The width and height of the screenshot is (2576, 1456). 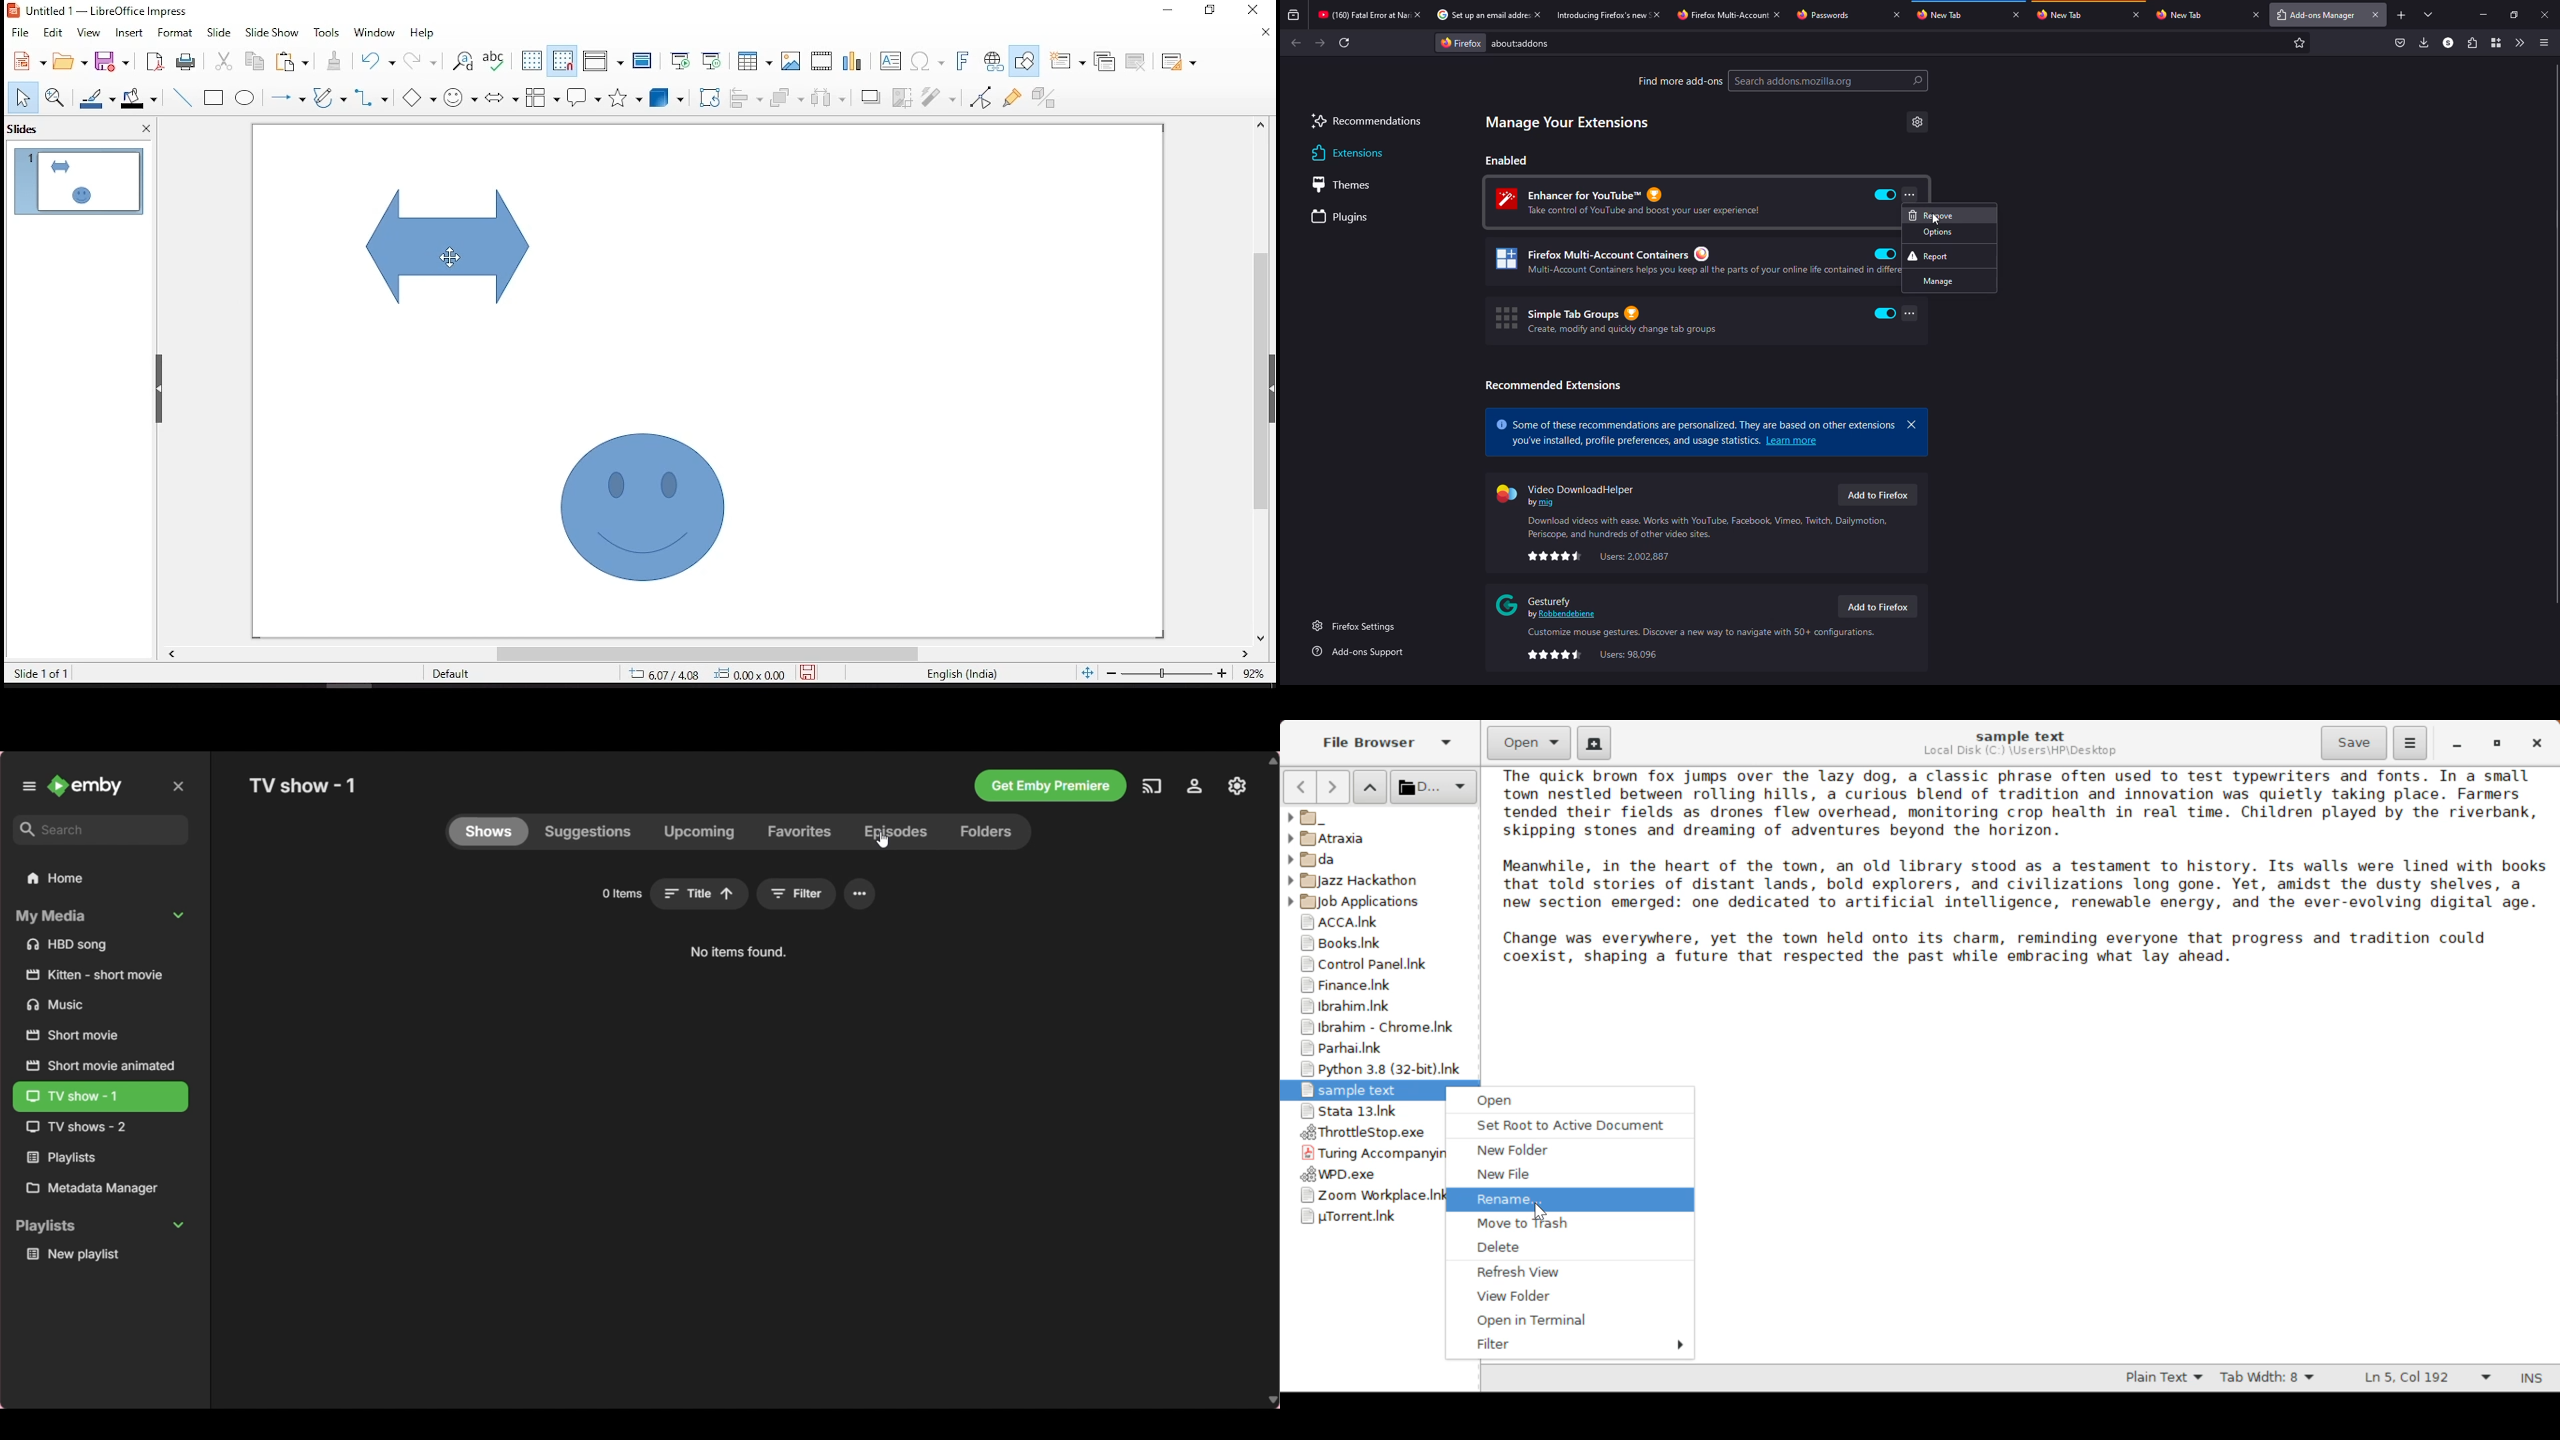 I want to click on recommended, so click(x=1553, y=385).